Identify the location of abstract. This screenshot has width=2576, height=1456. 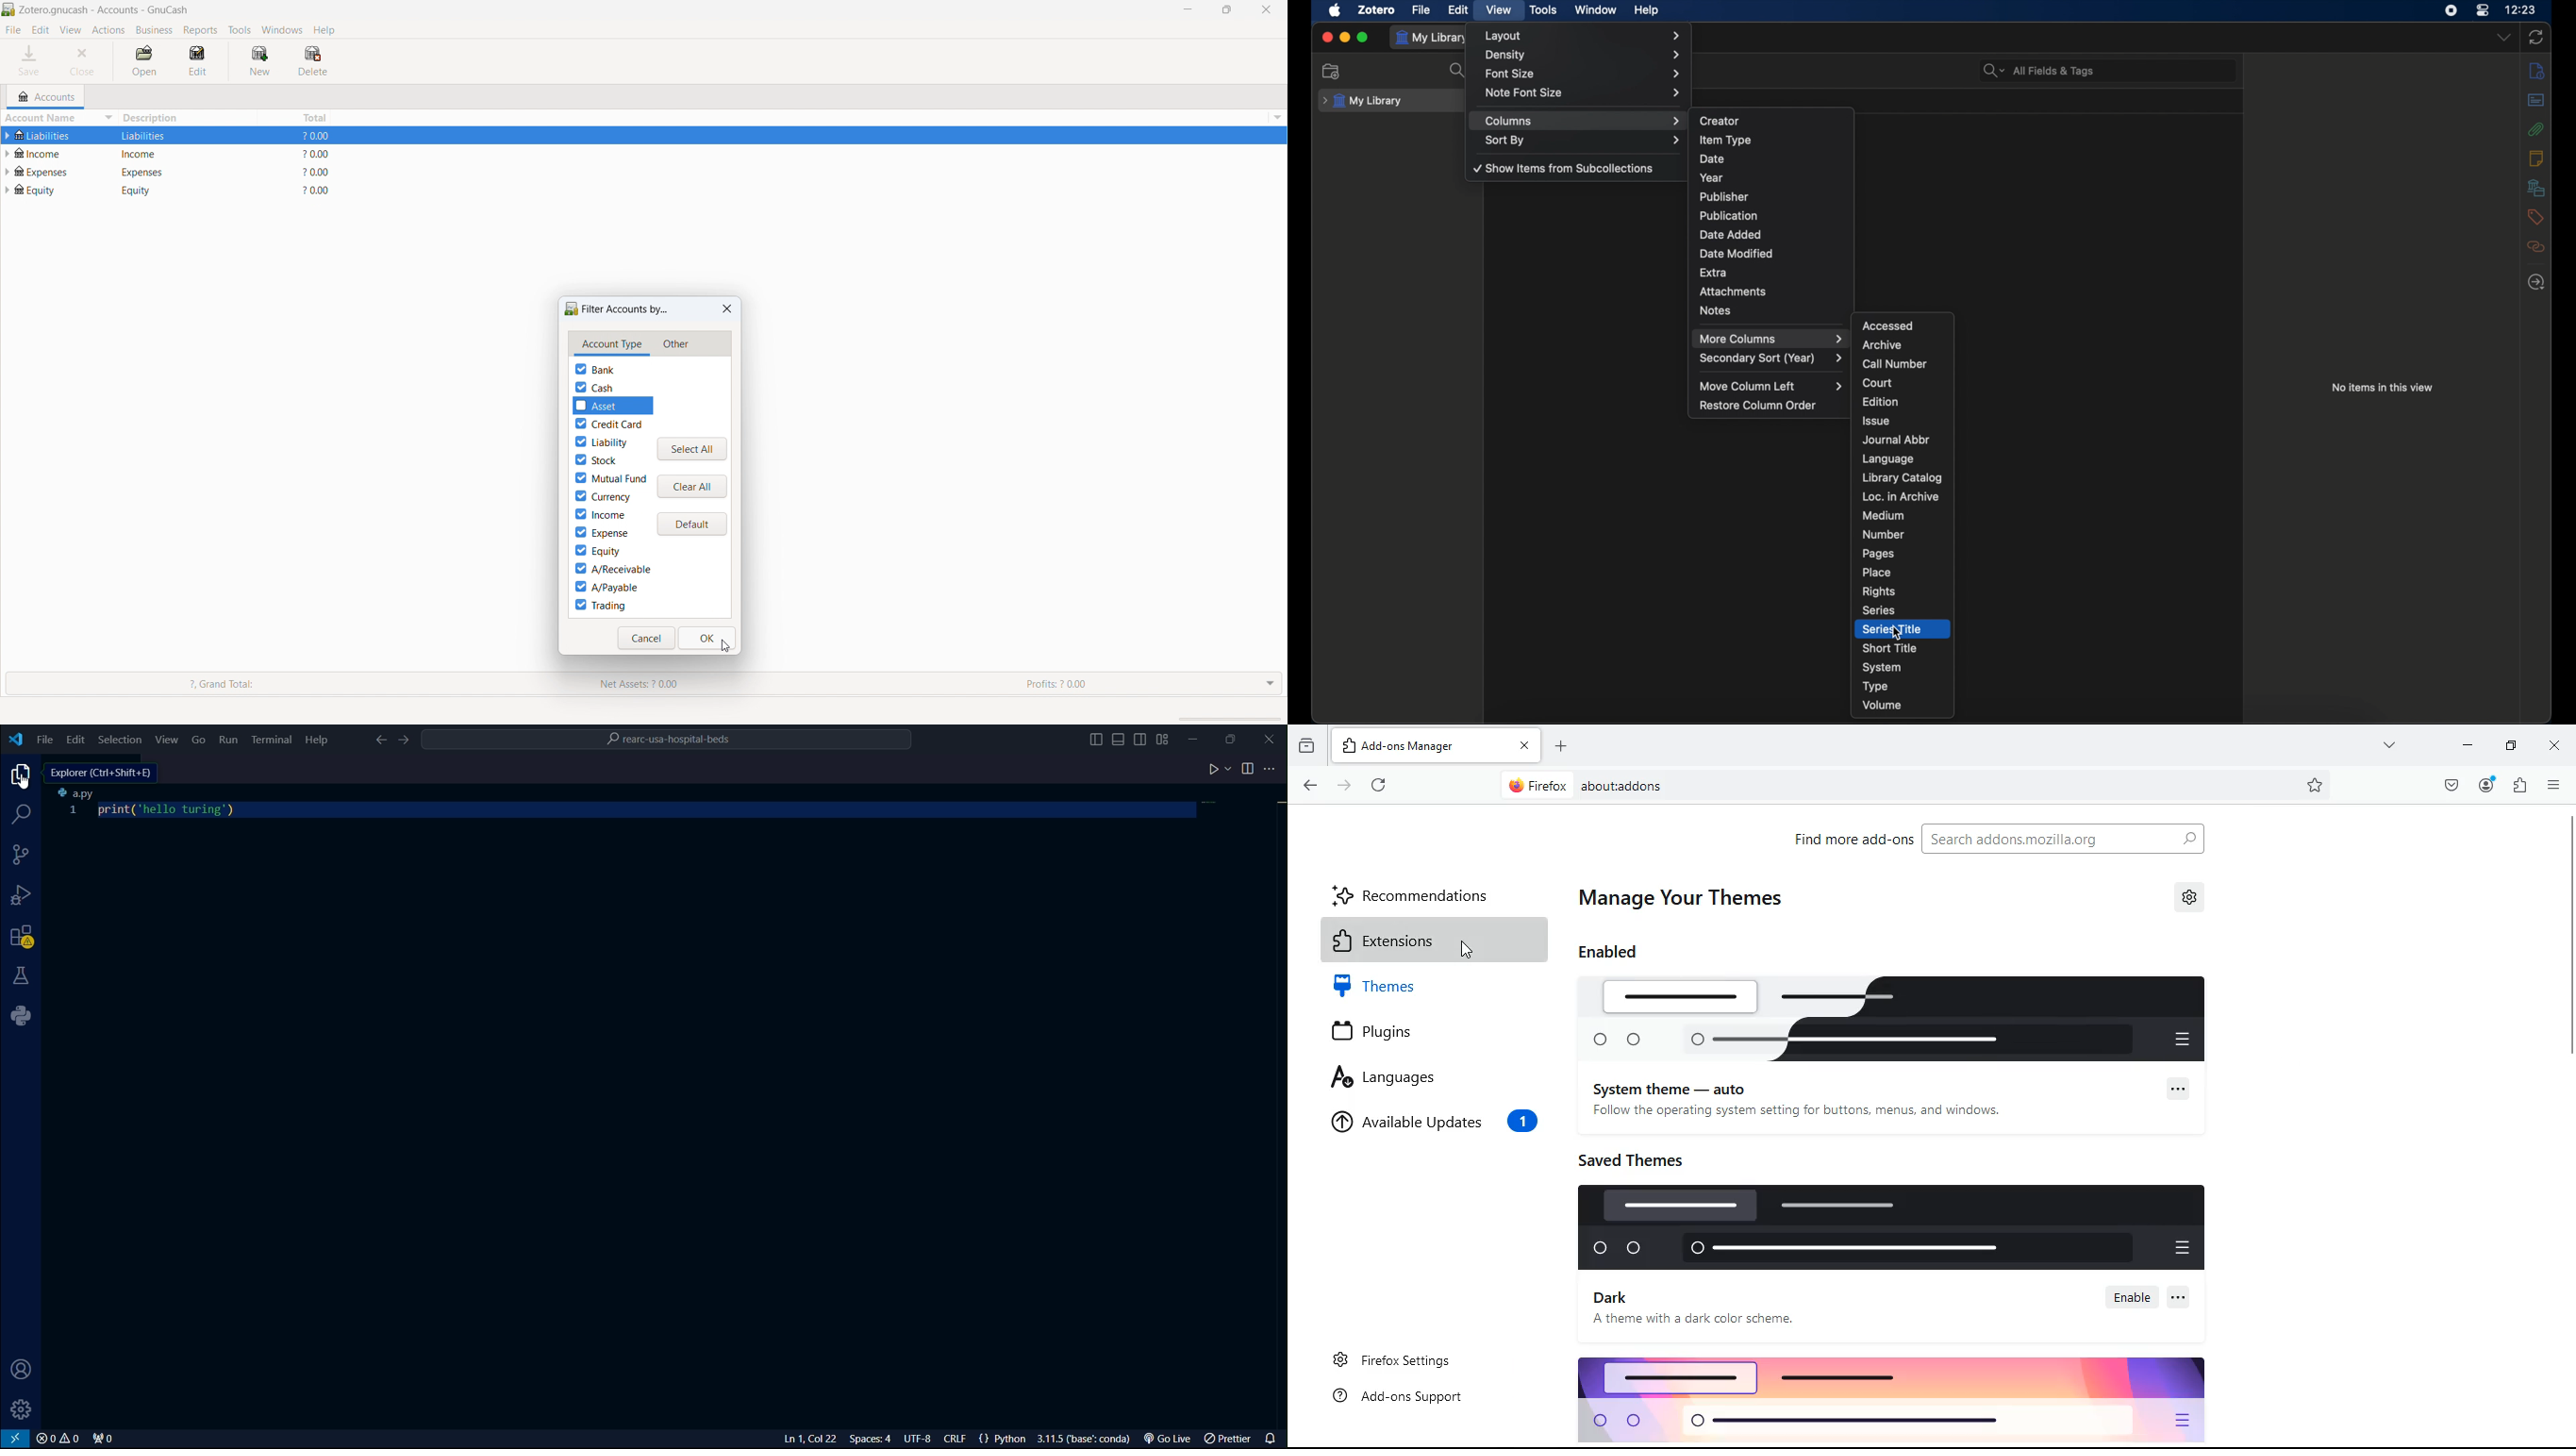
(2536, 100).